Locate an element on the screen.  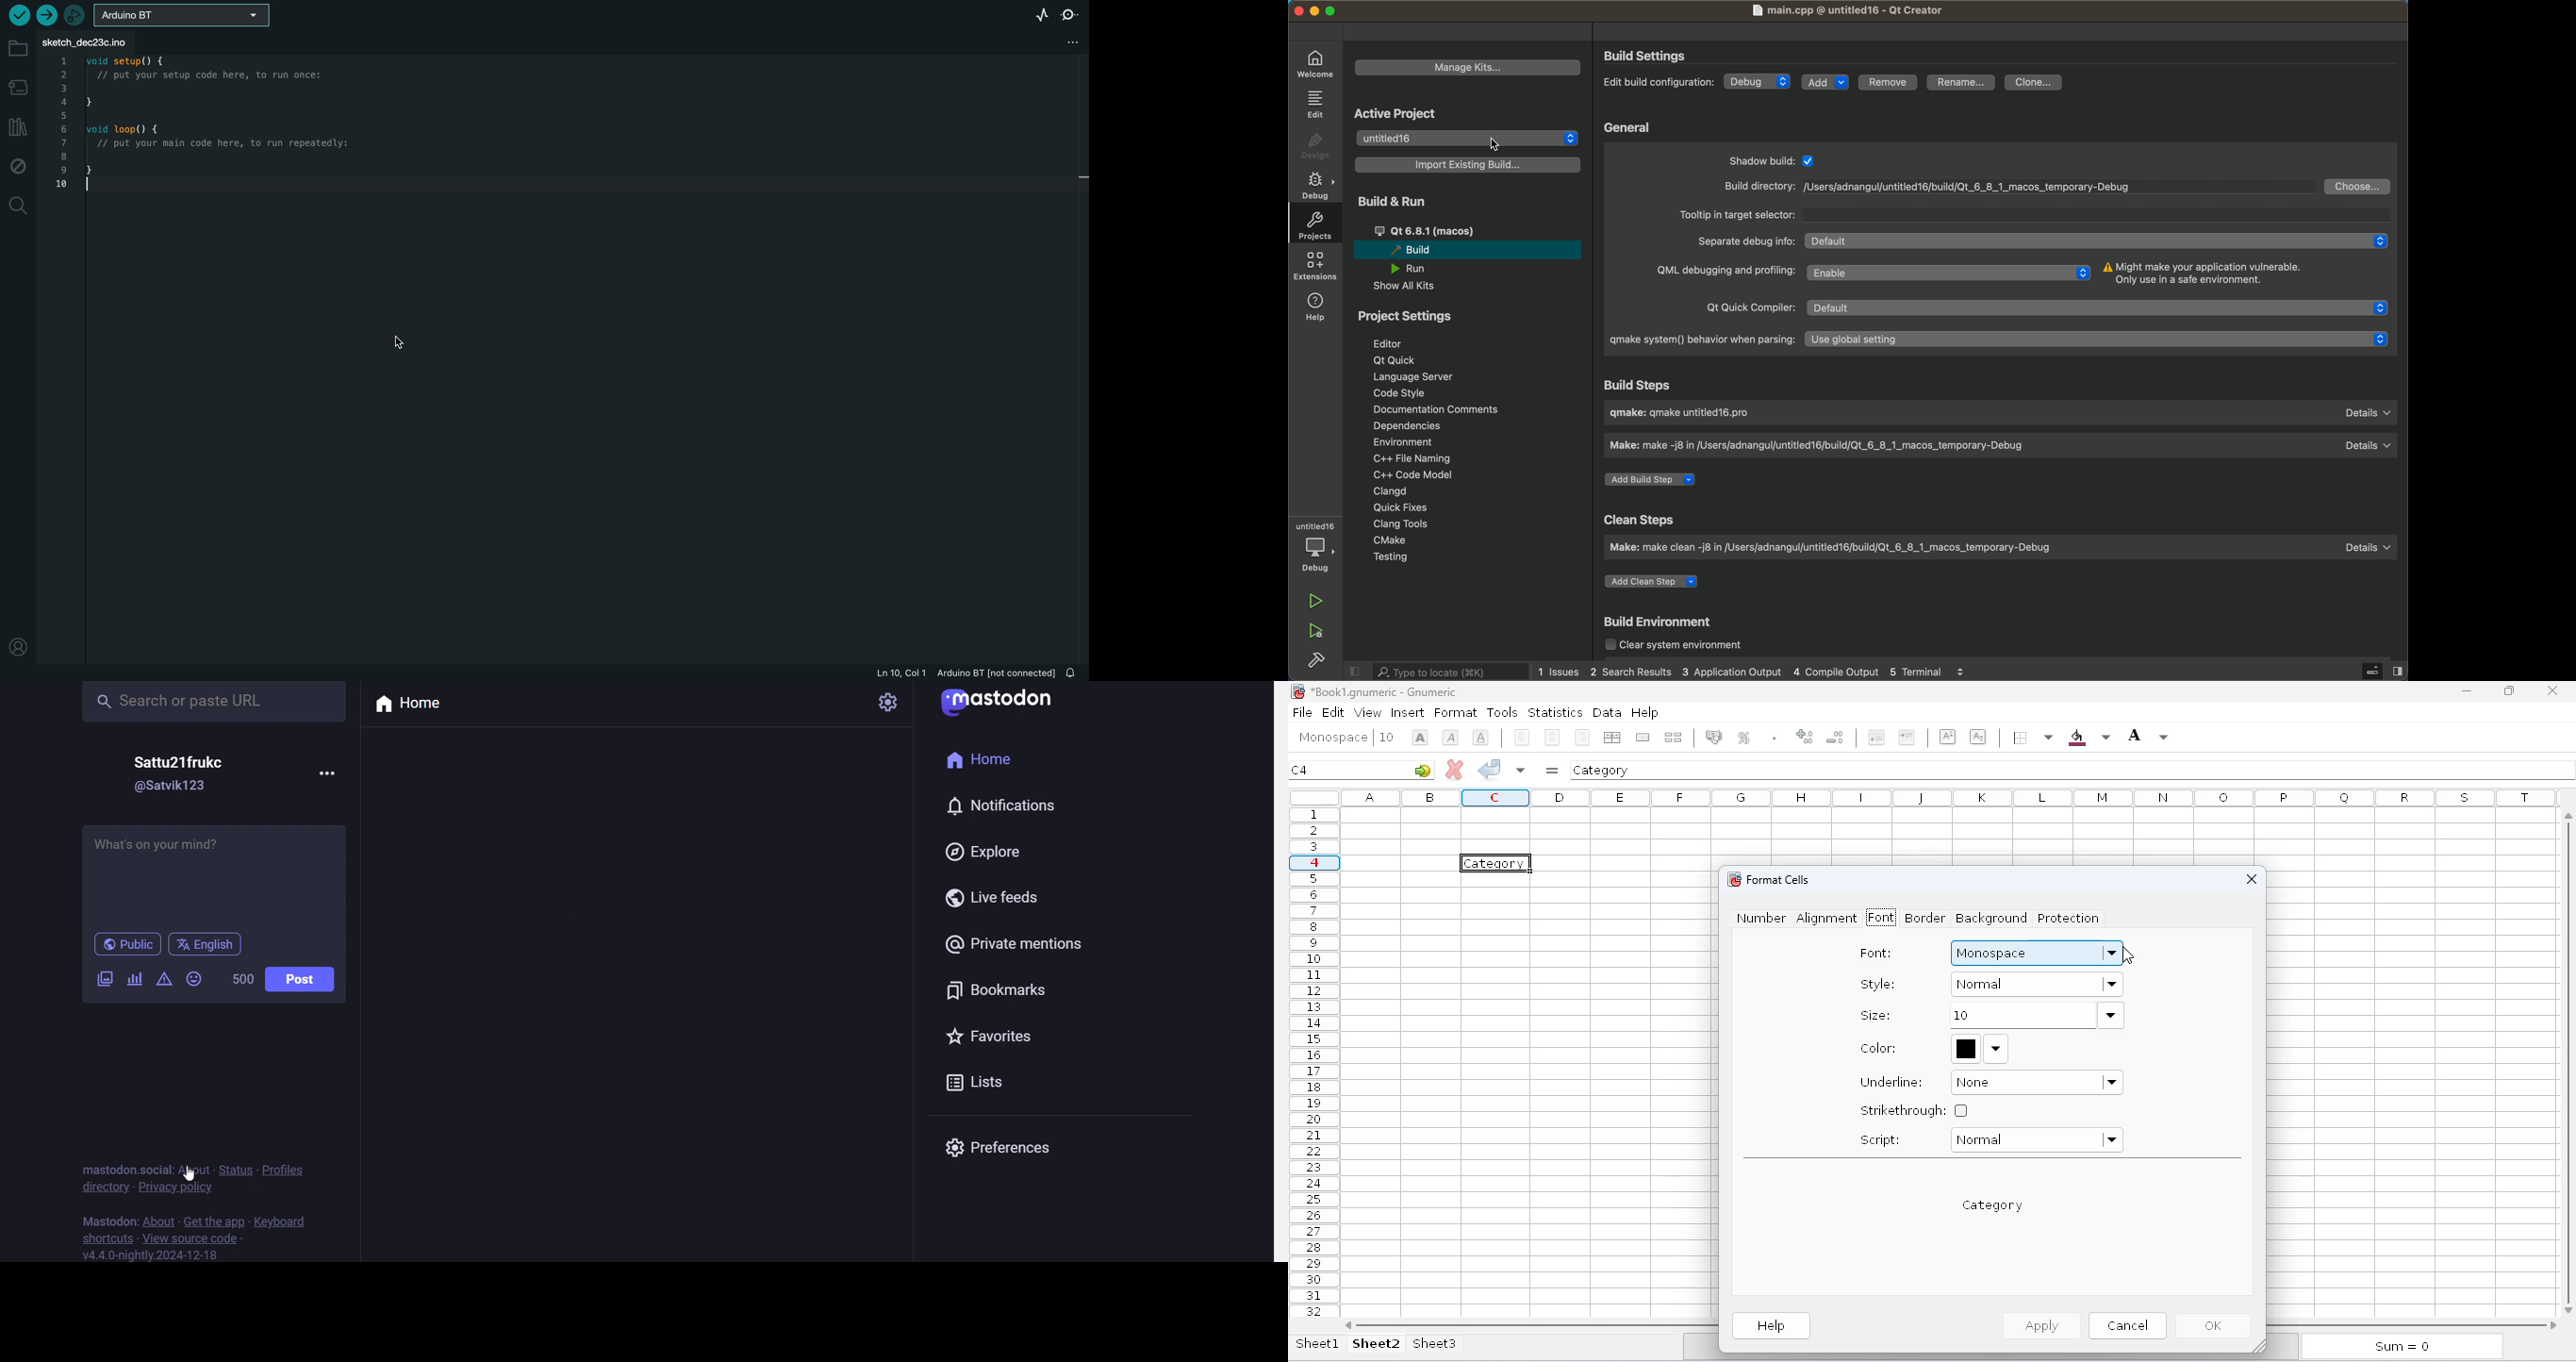
increase the indent is located at coordinates (1907, 737).